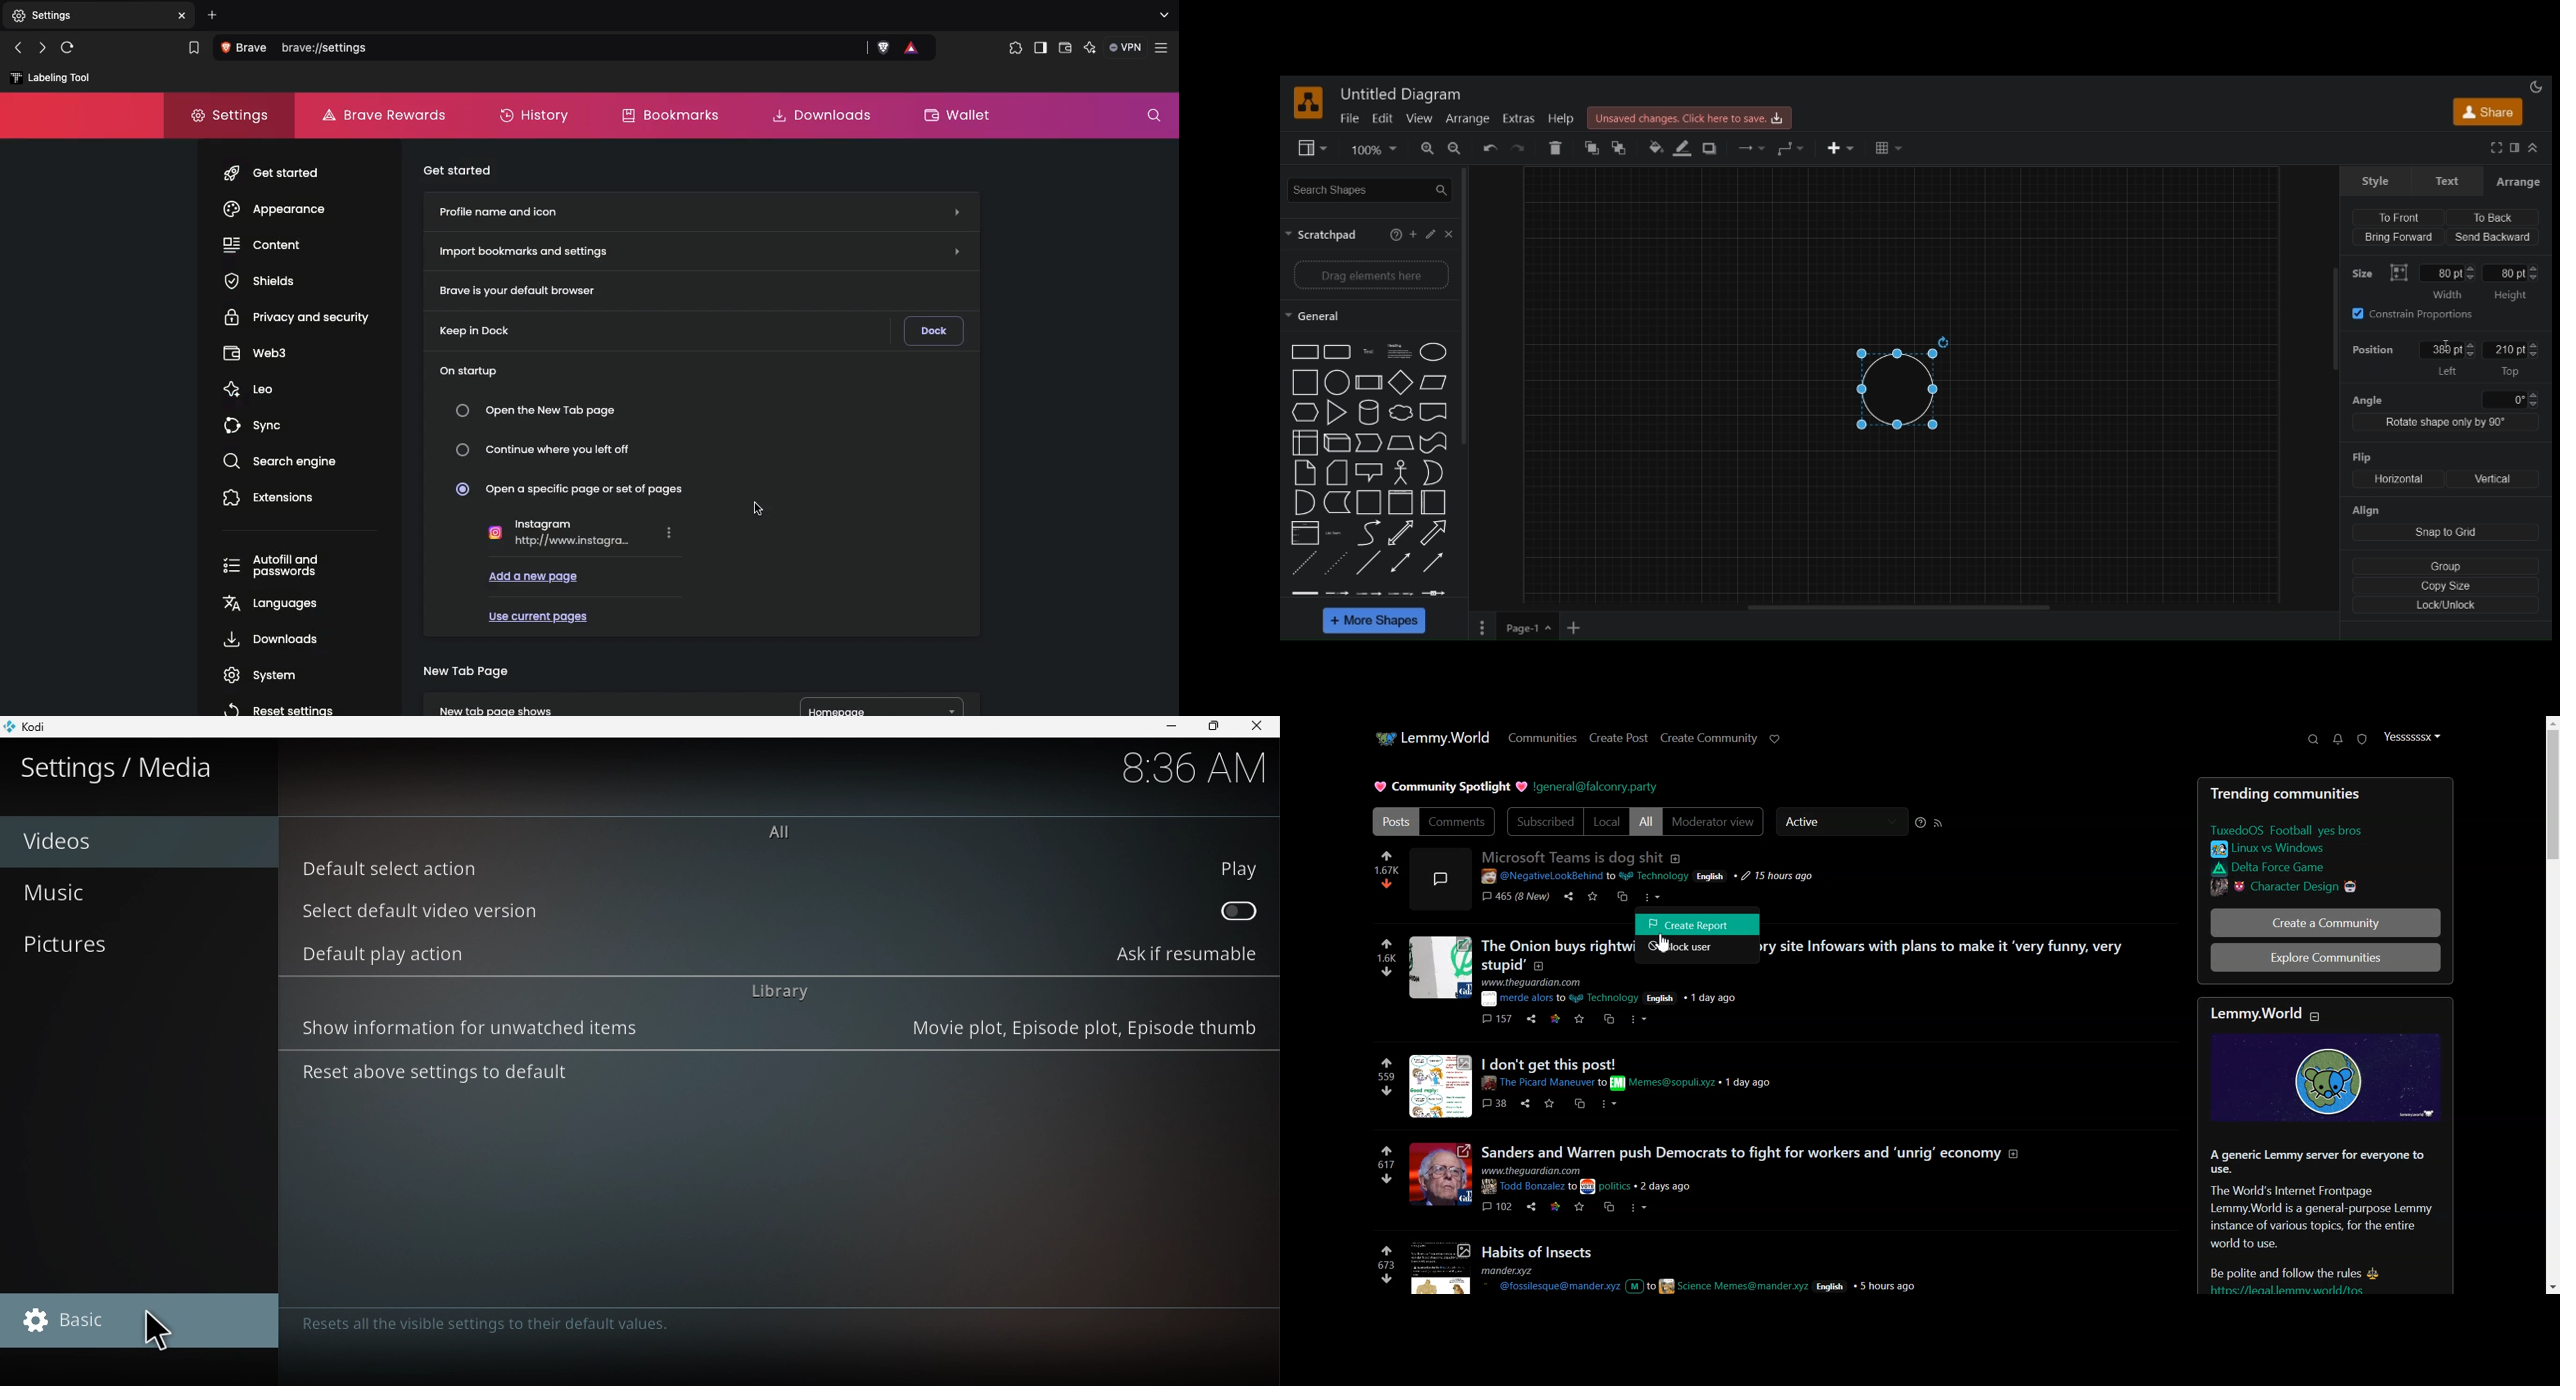 The width and height of the screenshot is (2576, 1400). I want to click on Comment, so click(1370, 472).